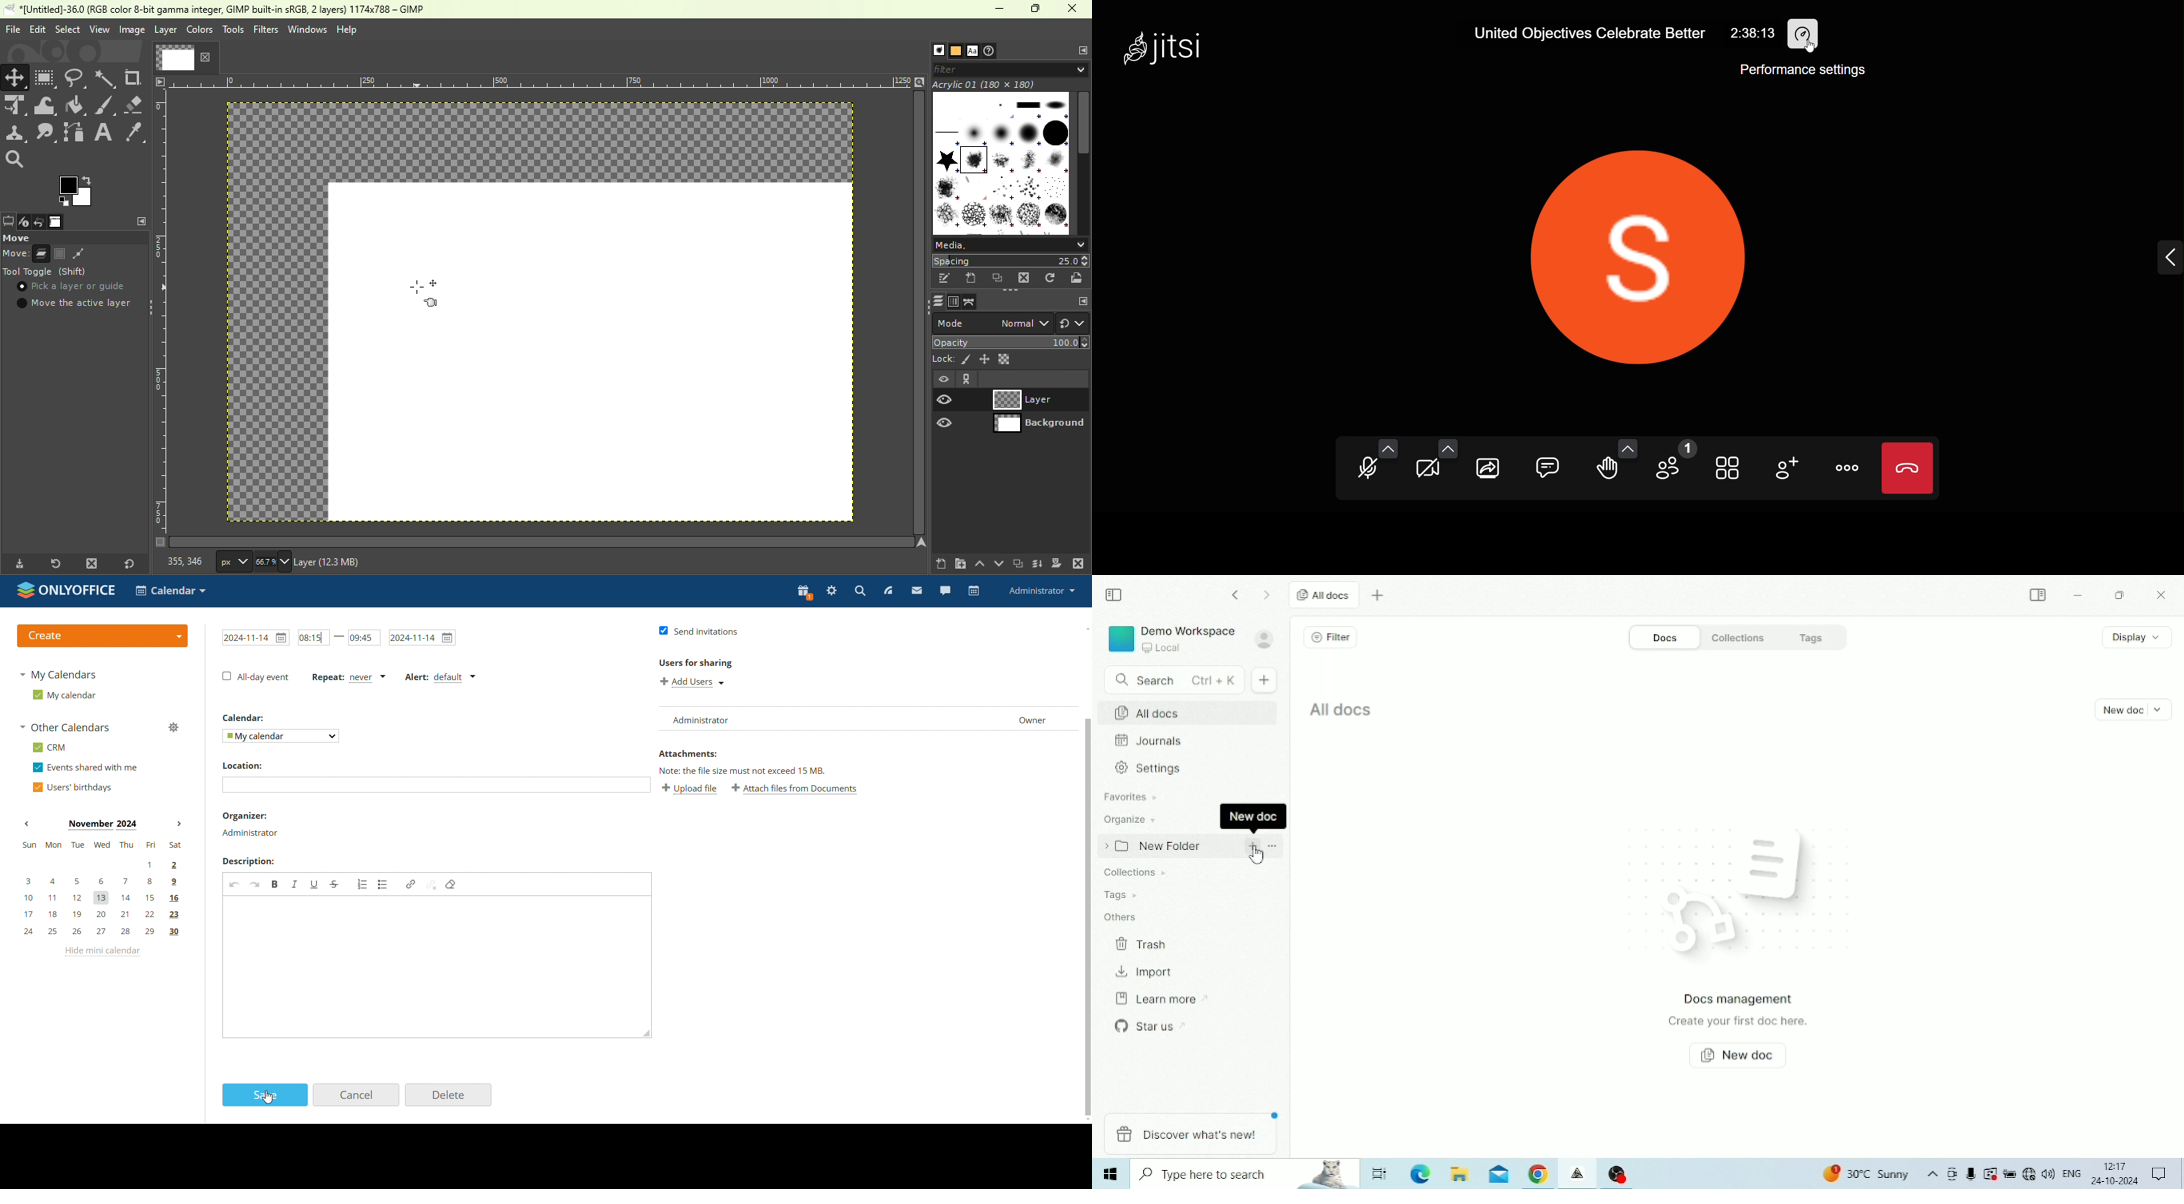  What do you see at coordinates (361, 564) in the screenshot?
I see `layer` at bounding box center [361, 564].